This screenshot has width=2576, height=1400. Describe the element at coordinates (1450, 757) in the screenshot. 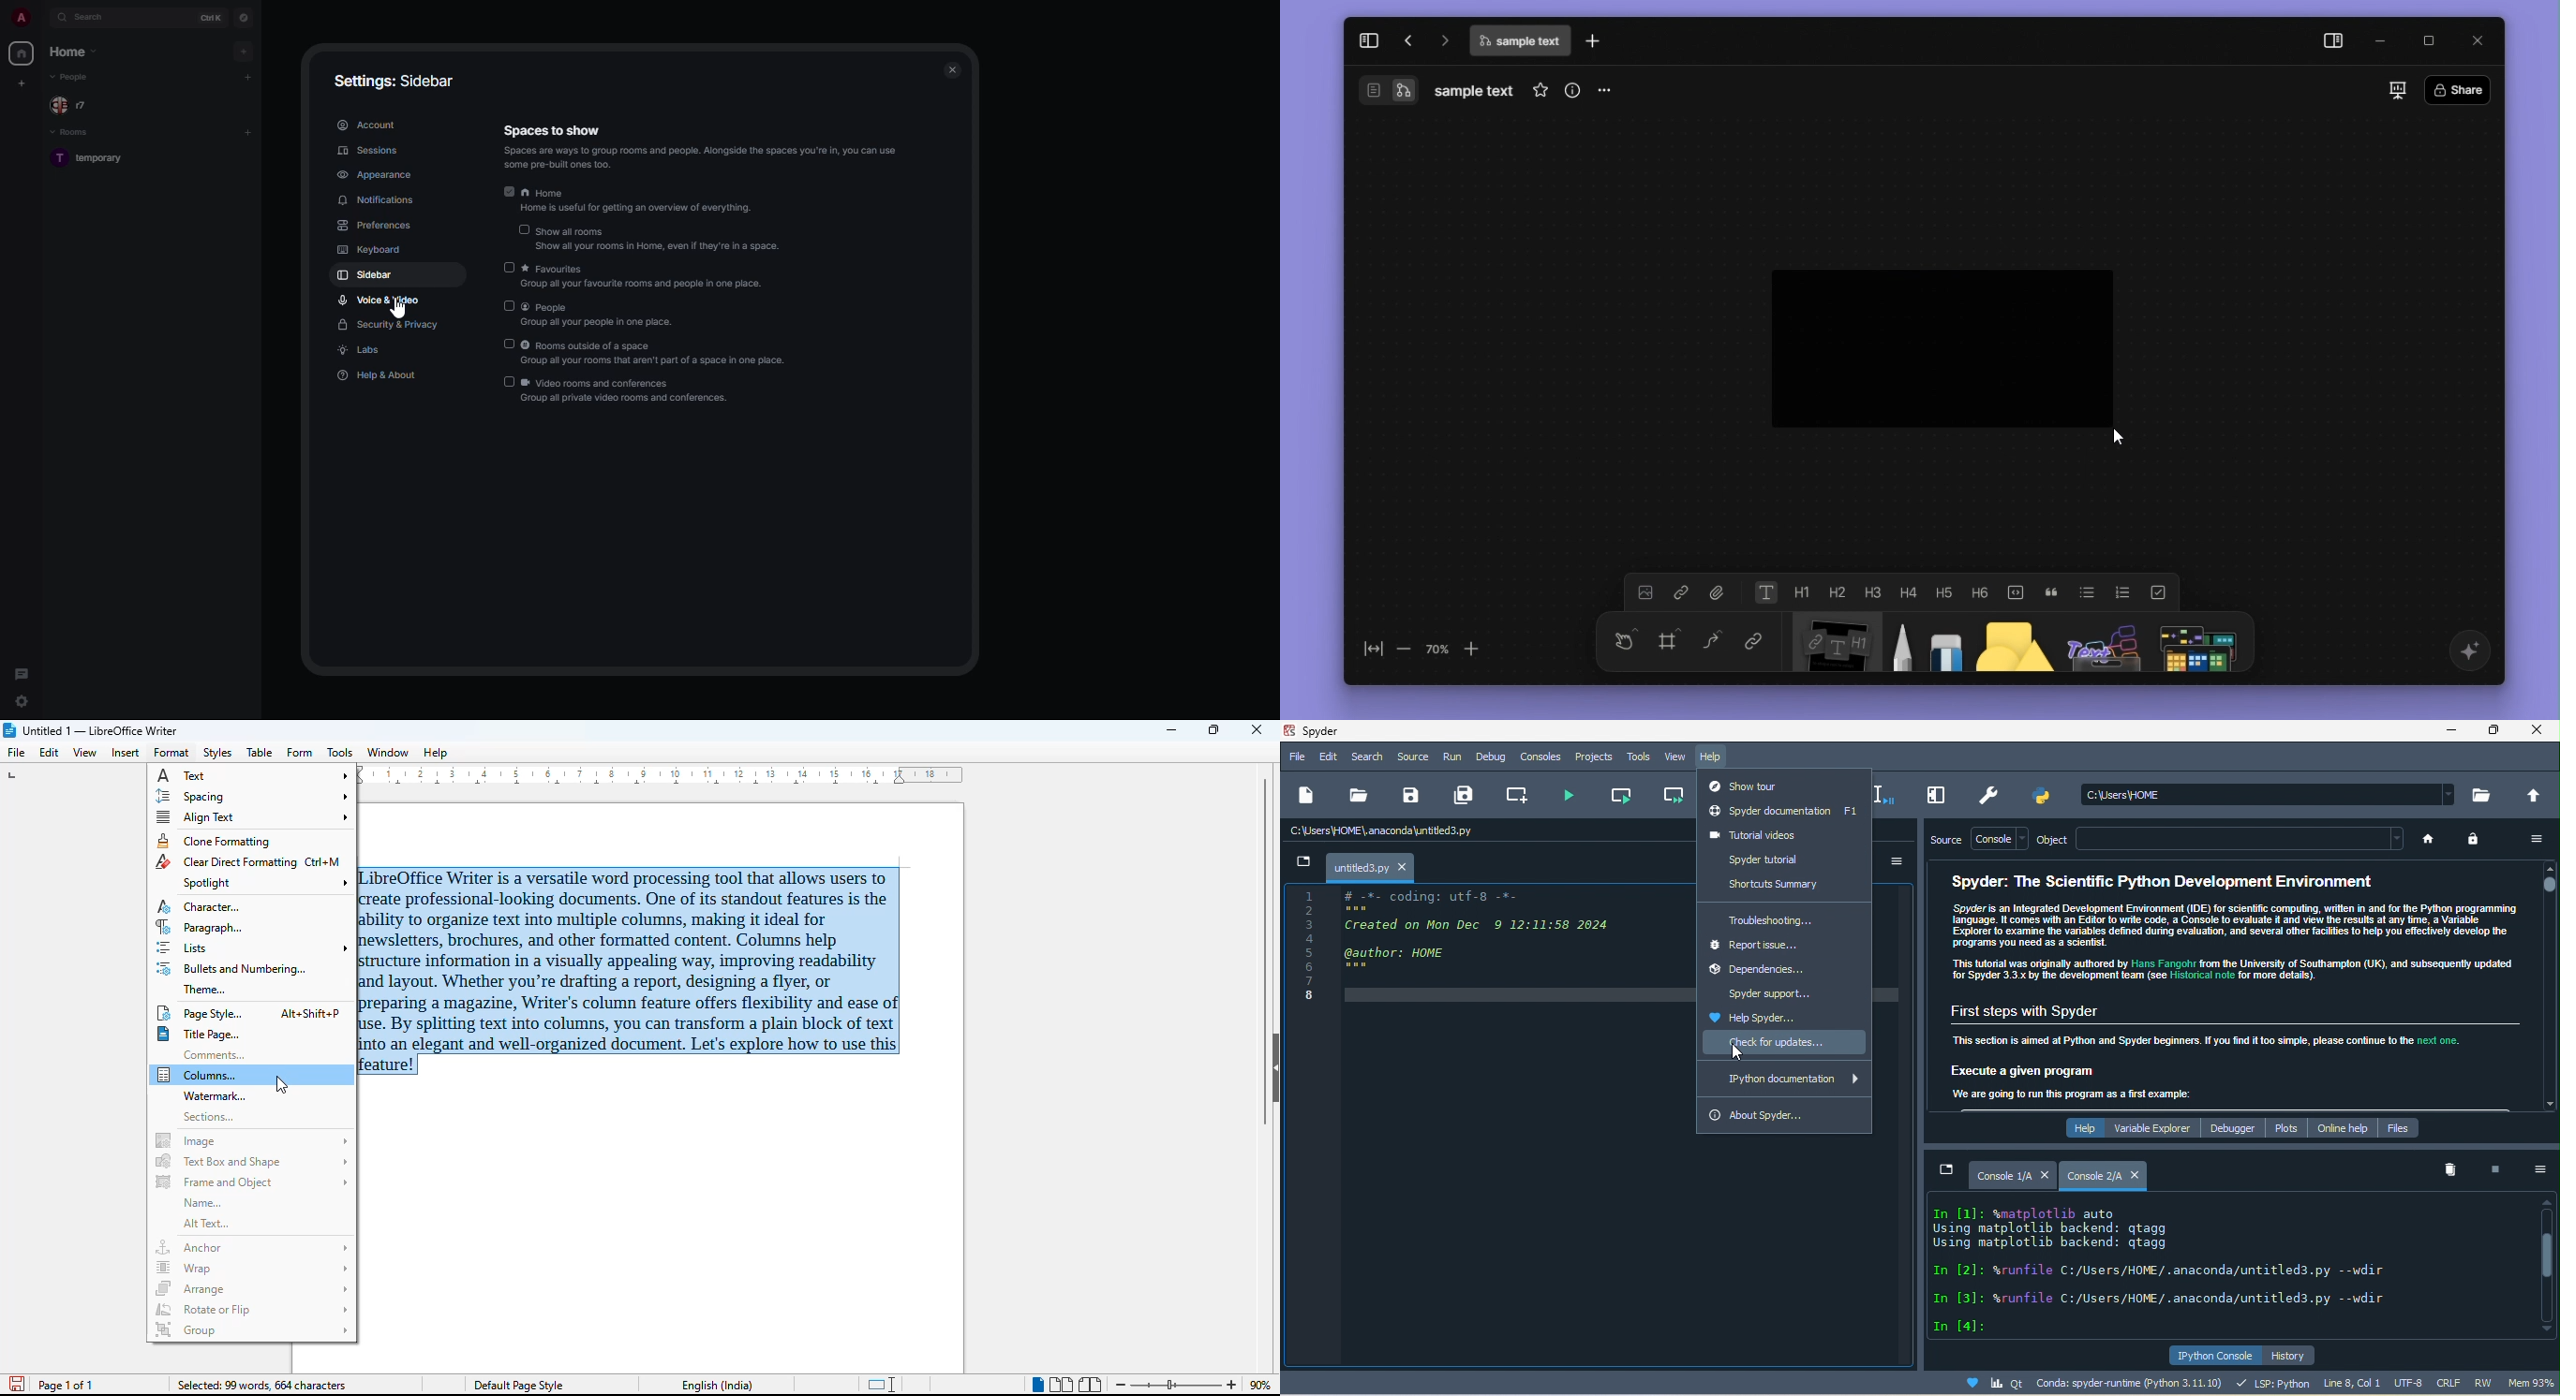

I see `run` at that location.